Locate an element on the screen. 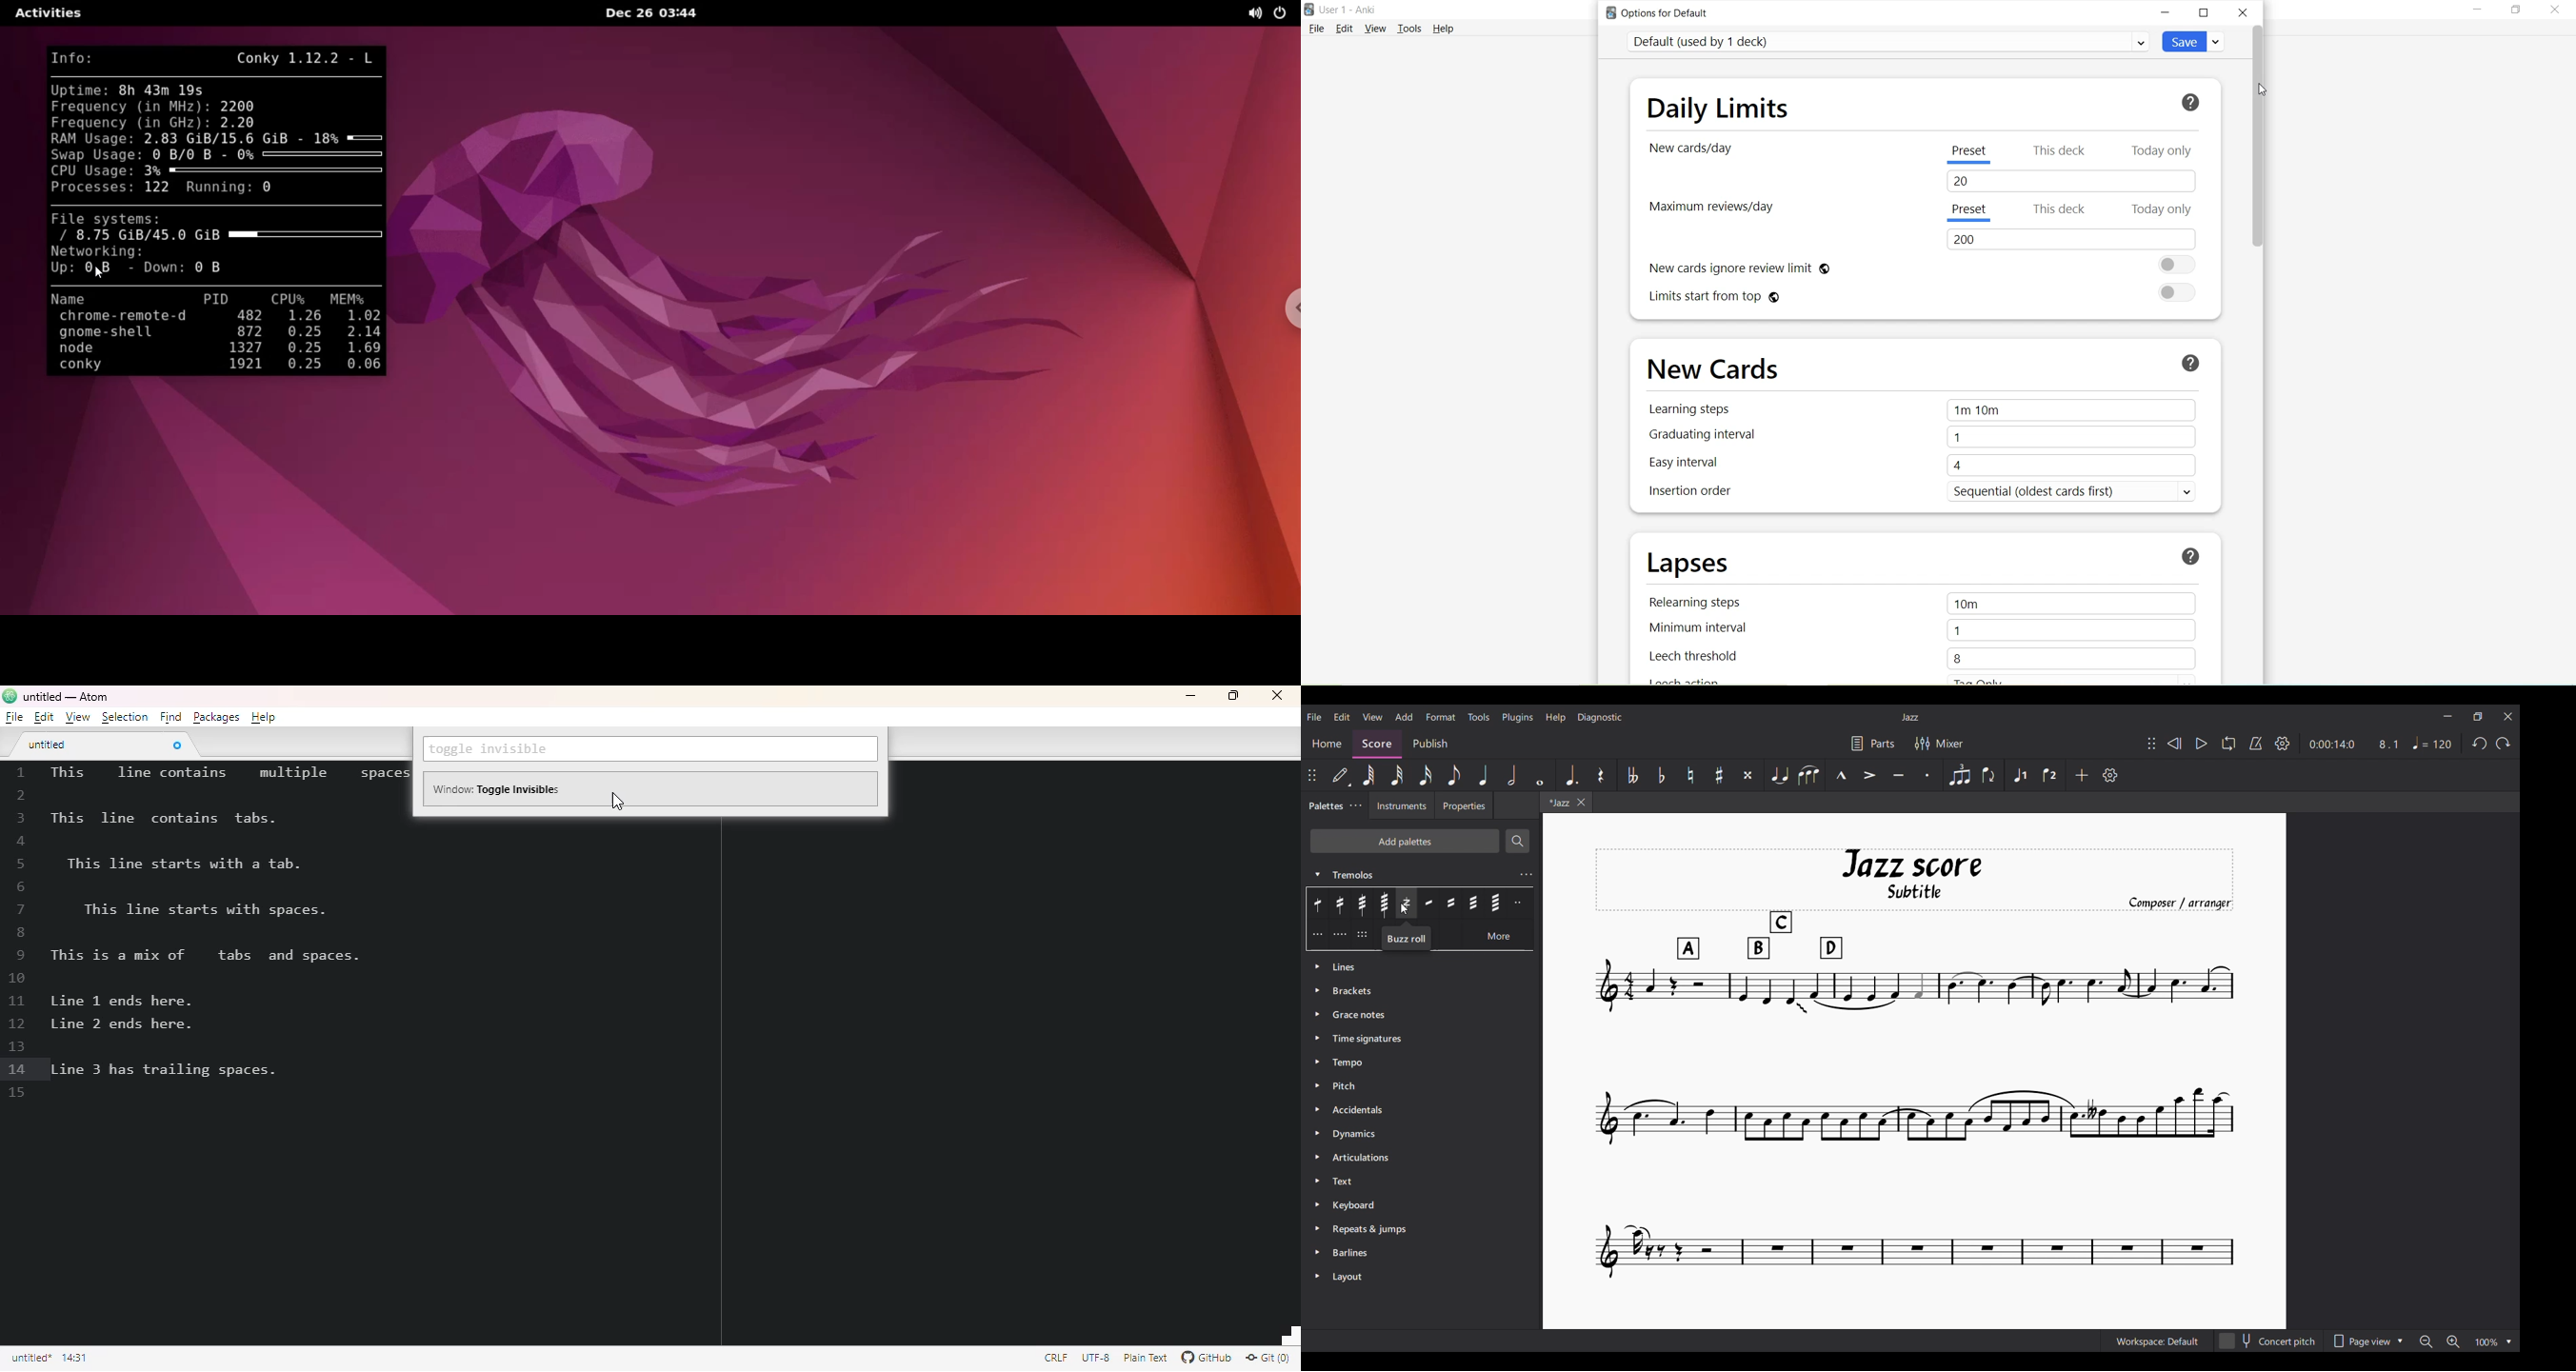 This screenshot has height=1372, width=2576. 1m 10m is located at coordinates (2072, 411).